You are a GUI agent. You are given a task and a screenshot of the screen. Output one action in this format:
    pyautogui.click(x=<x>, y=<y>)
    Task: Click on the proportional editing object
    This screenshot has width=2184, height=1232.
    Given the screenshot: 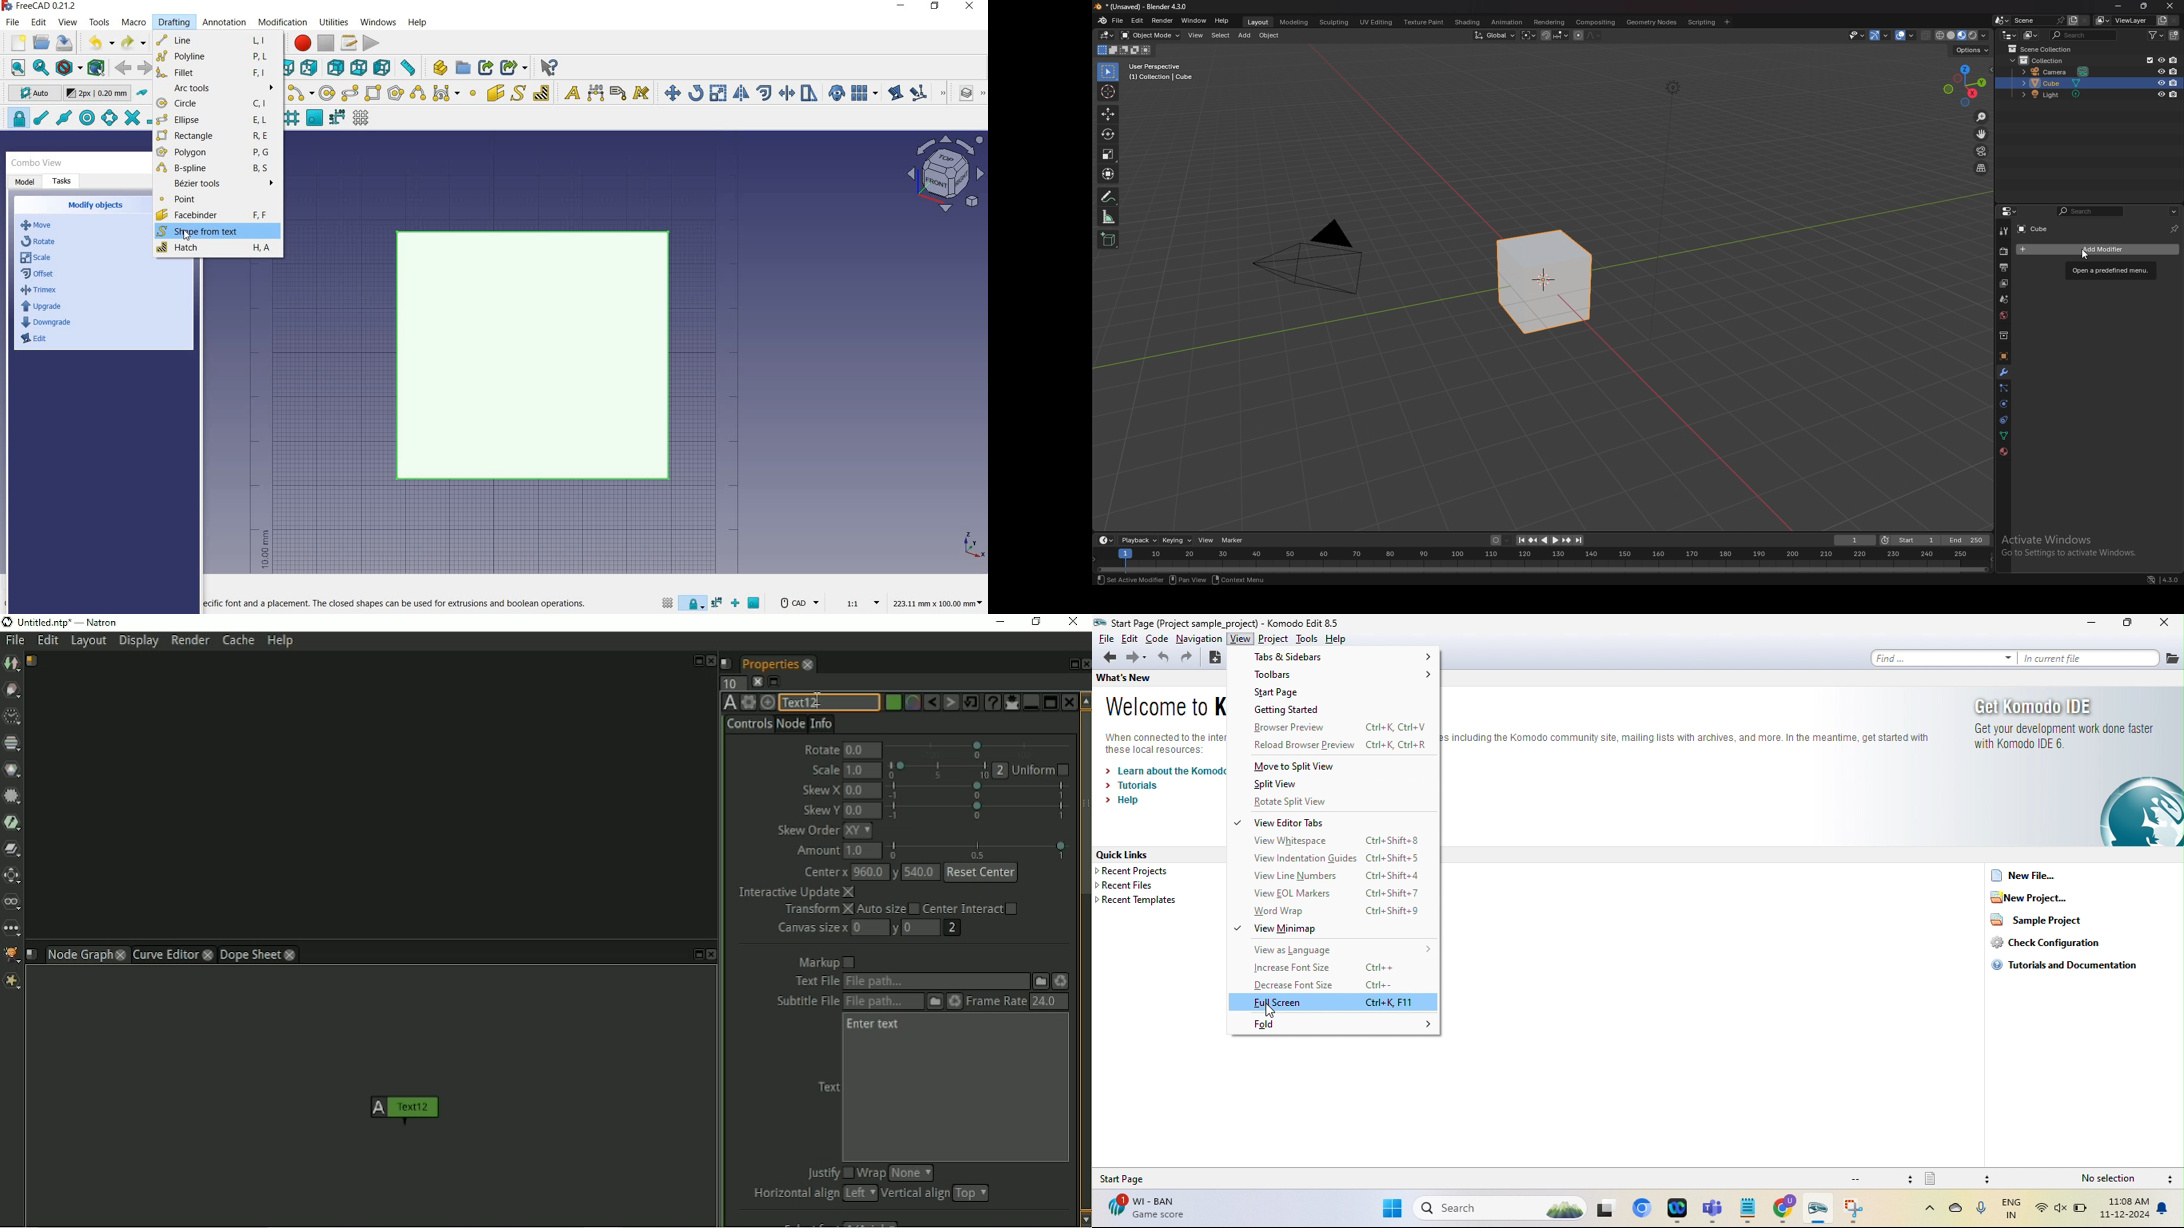 What is the action you would take?
    pyautogui.click(x=1578, y=36)
    